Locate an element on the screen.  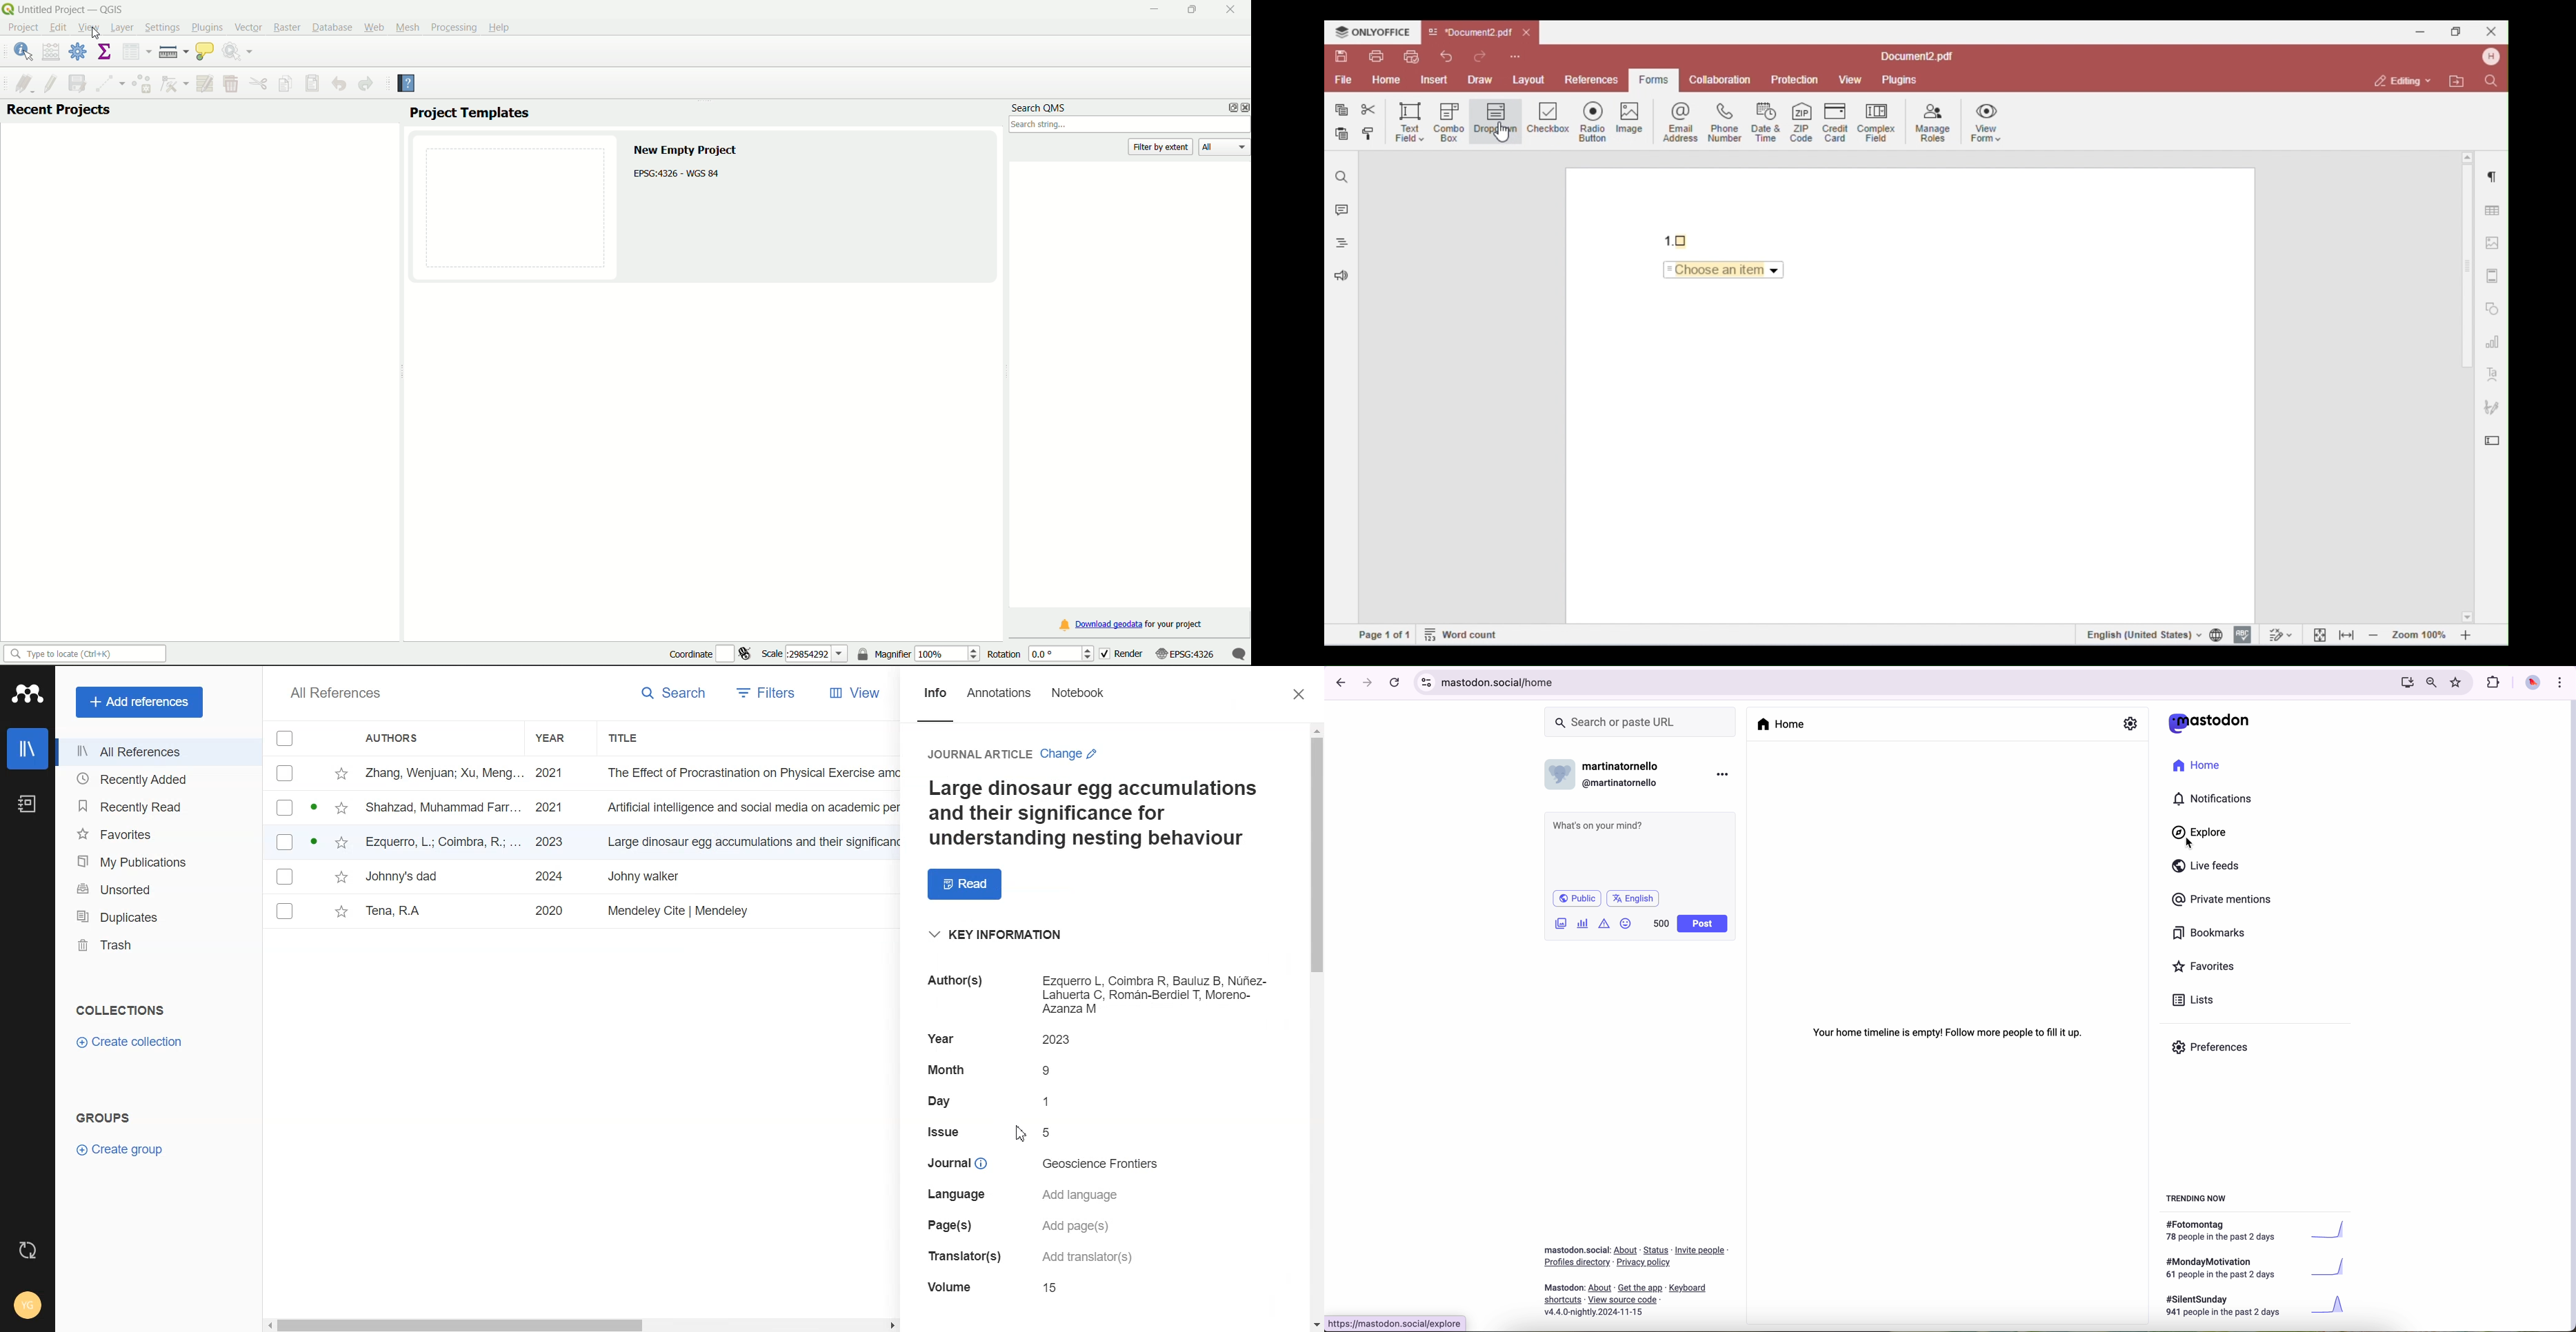
magnifier is located at coordinates (919, 653).